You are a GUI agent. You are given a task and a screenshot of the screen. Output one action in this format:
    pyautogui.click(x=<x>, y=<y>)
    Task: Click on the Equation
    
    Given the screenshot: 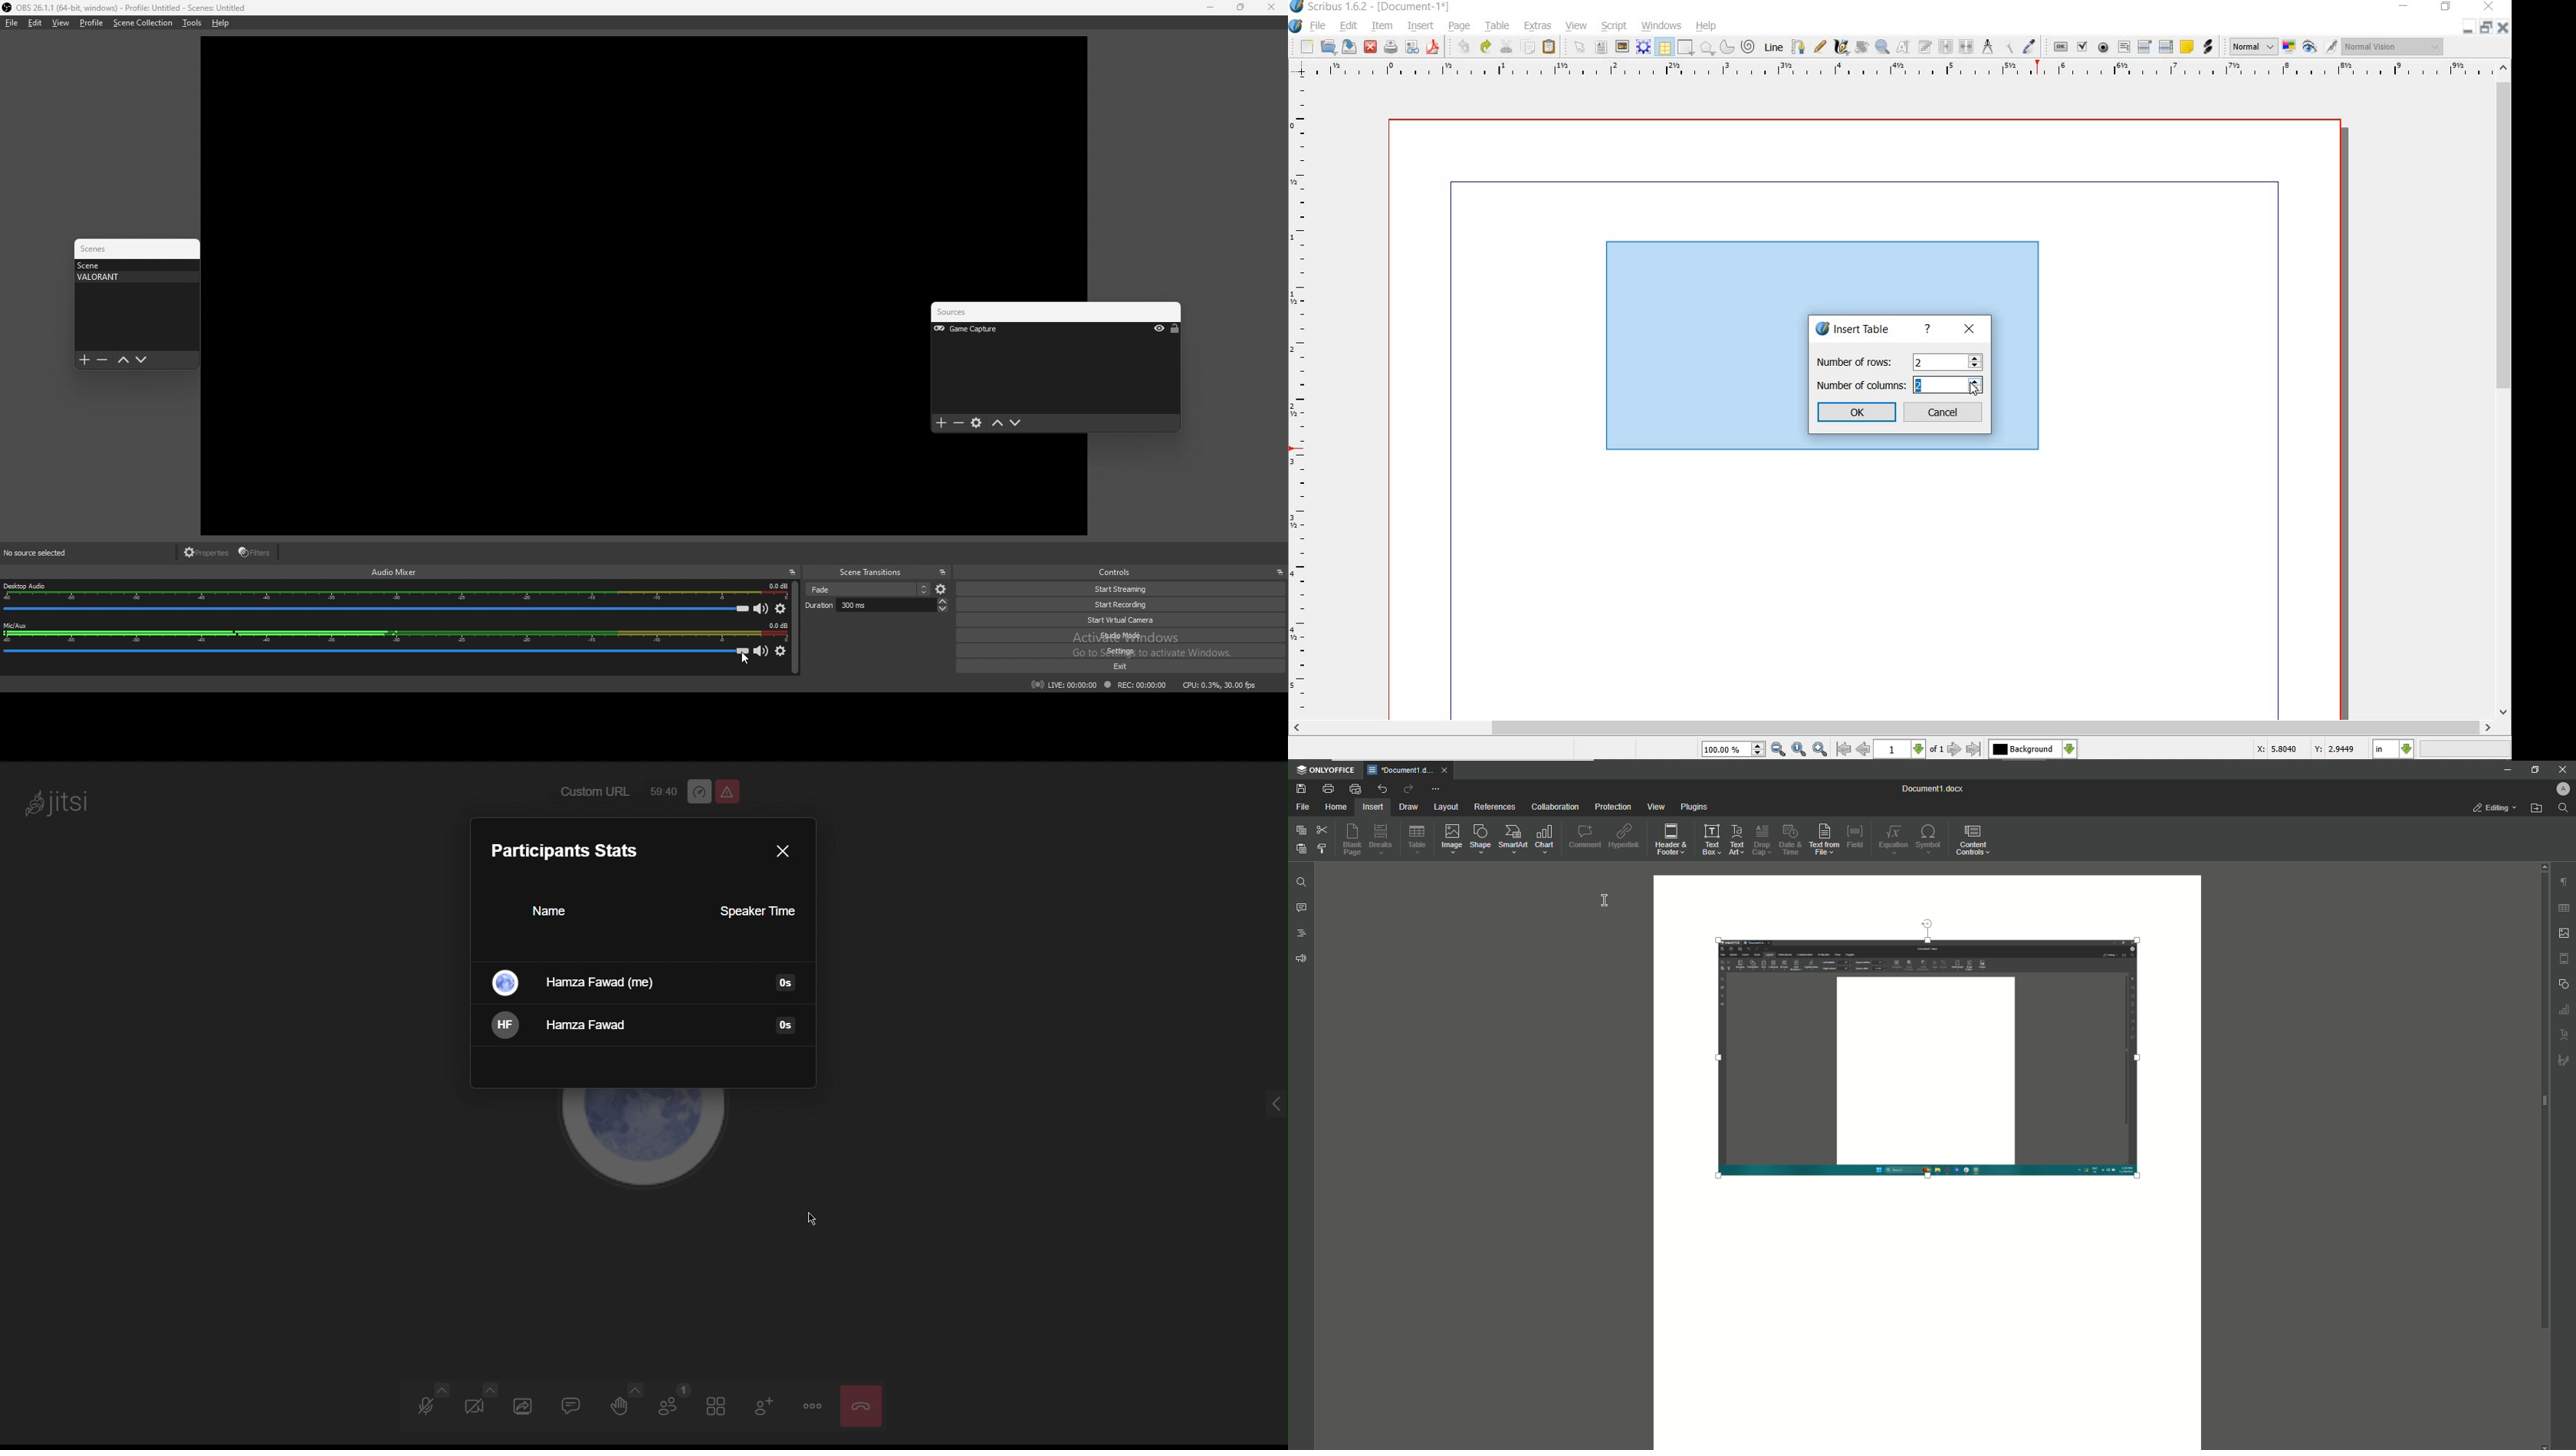 What is the action you would take?
    pyautogui.click(x=1892, y=841)
    